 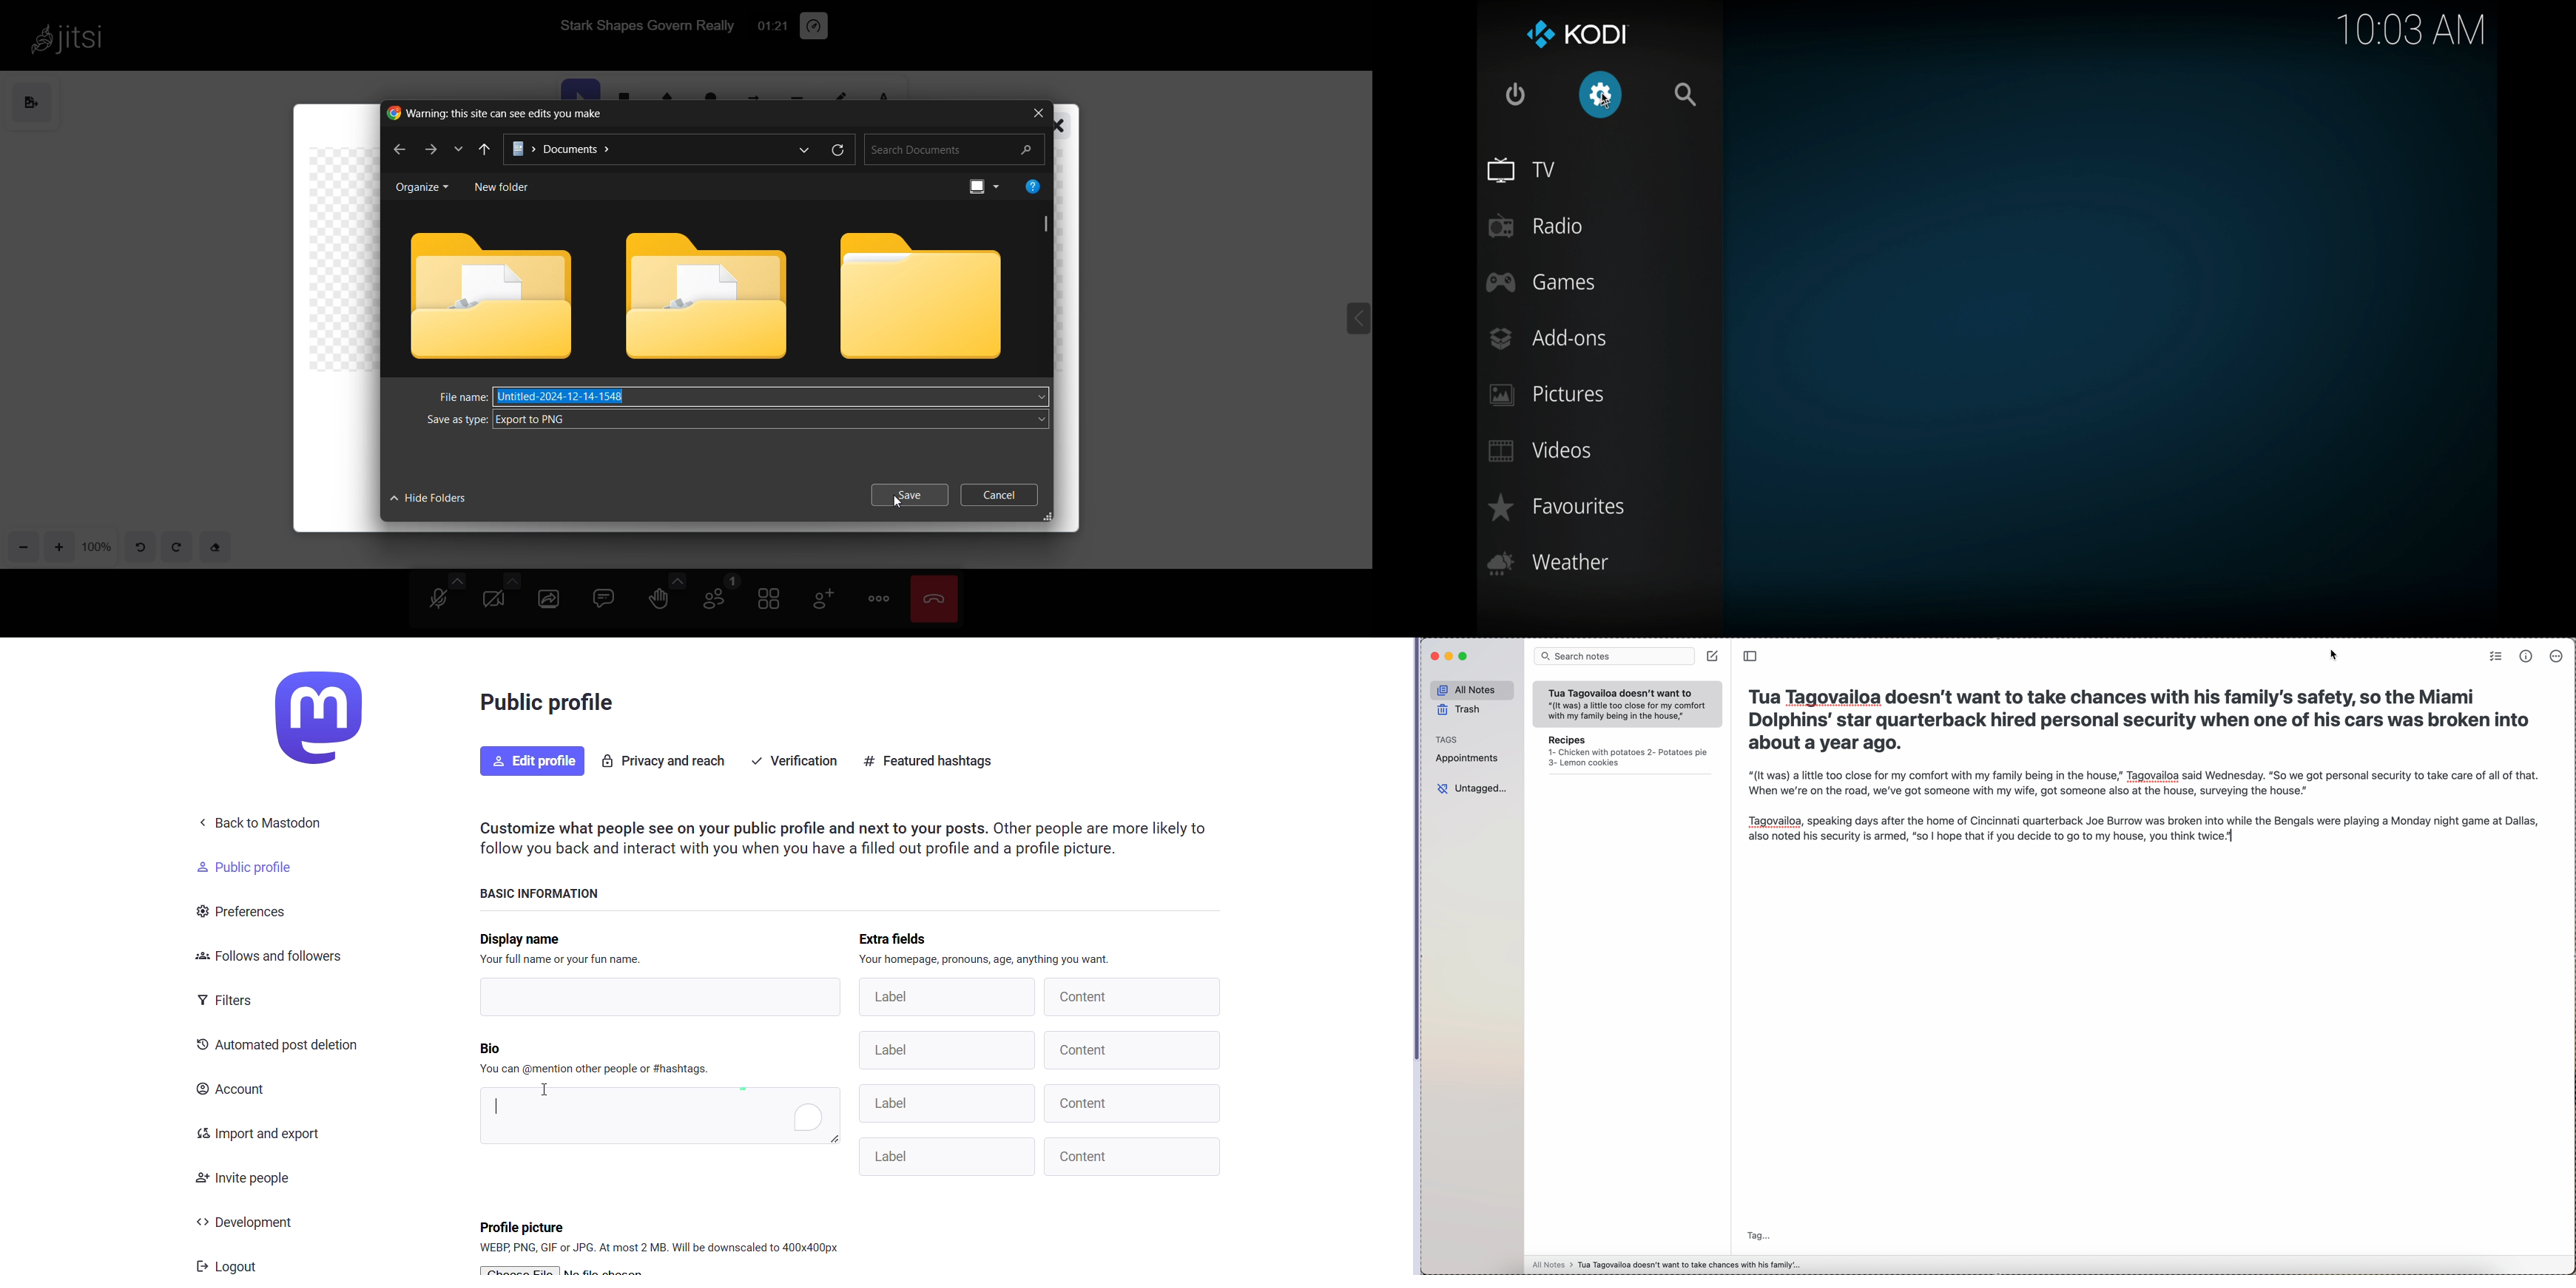 I want to click on toggle sidebar, so click(x=1752, y=657).